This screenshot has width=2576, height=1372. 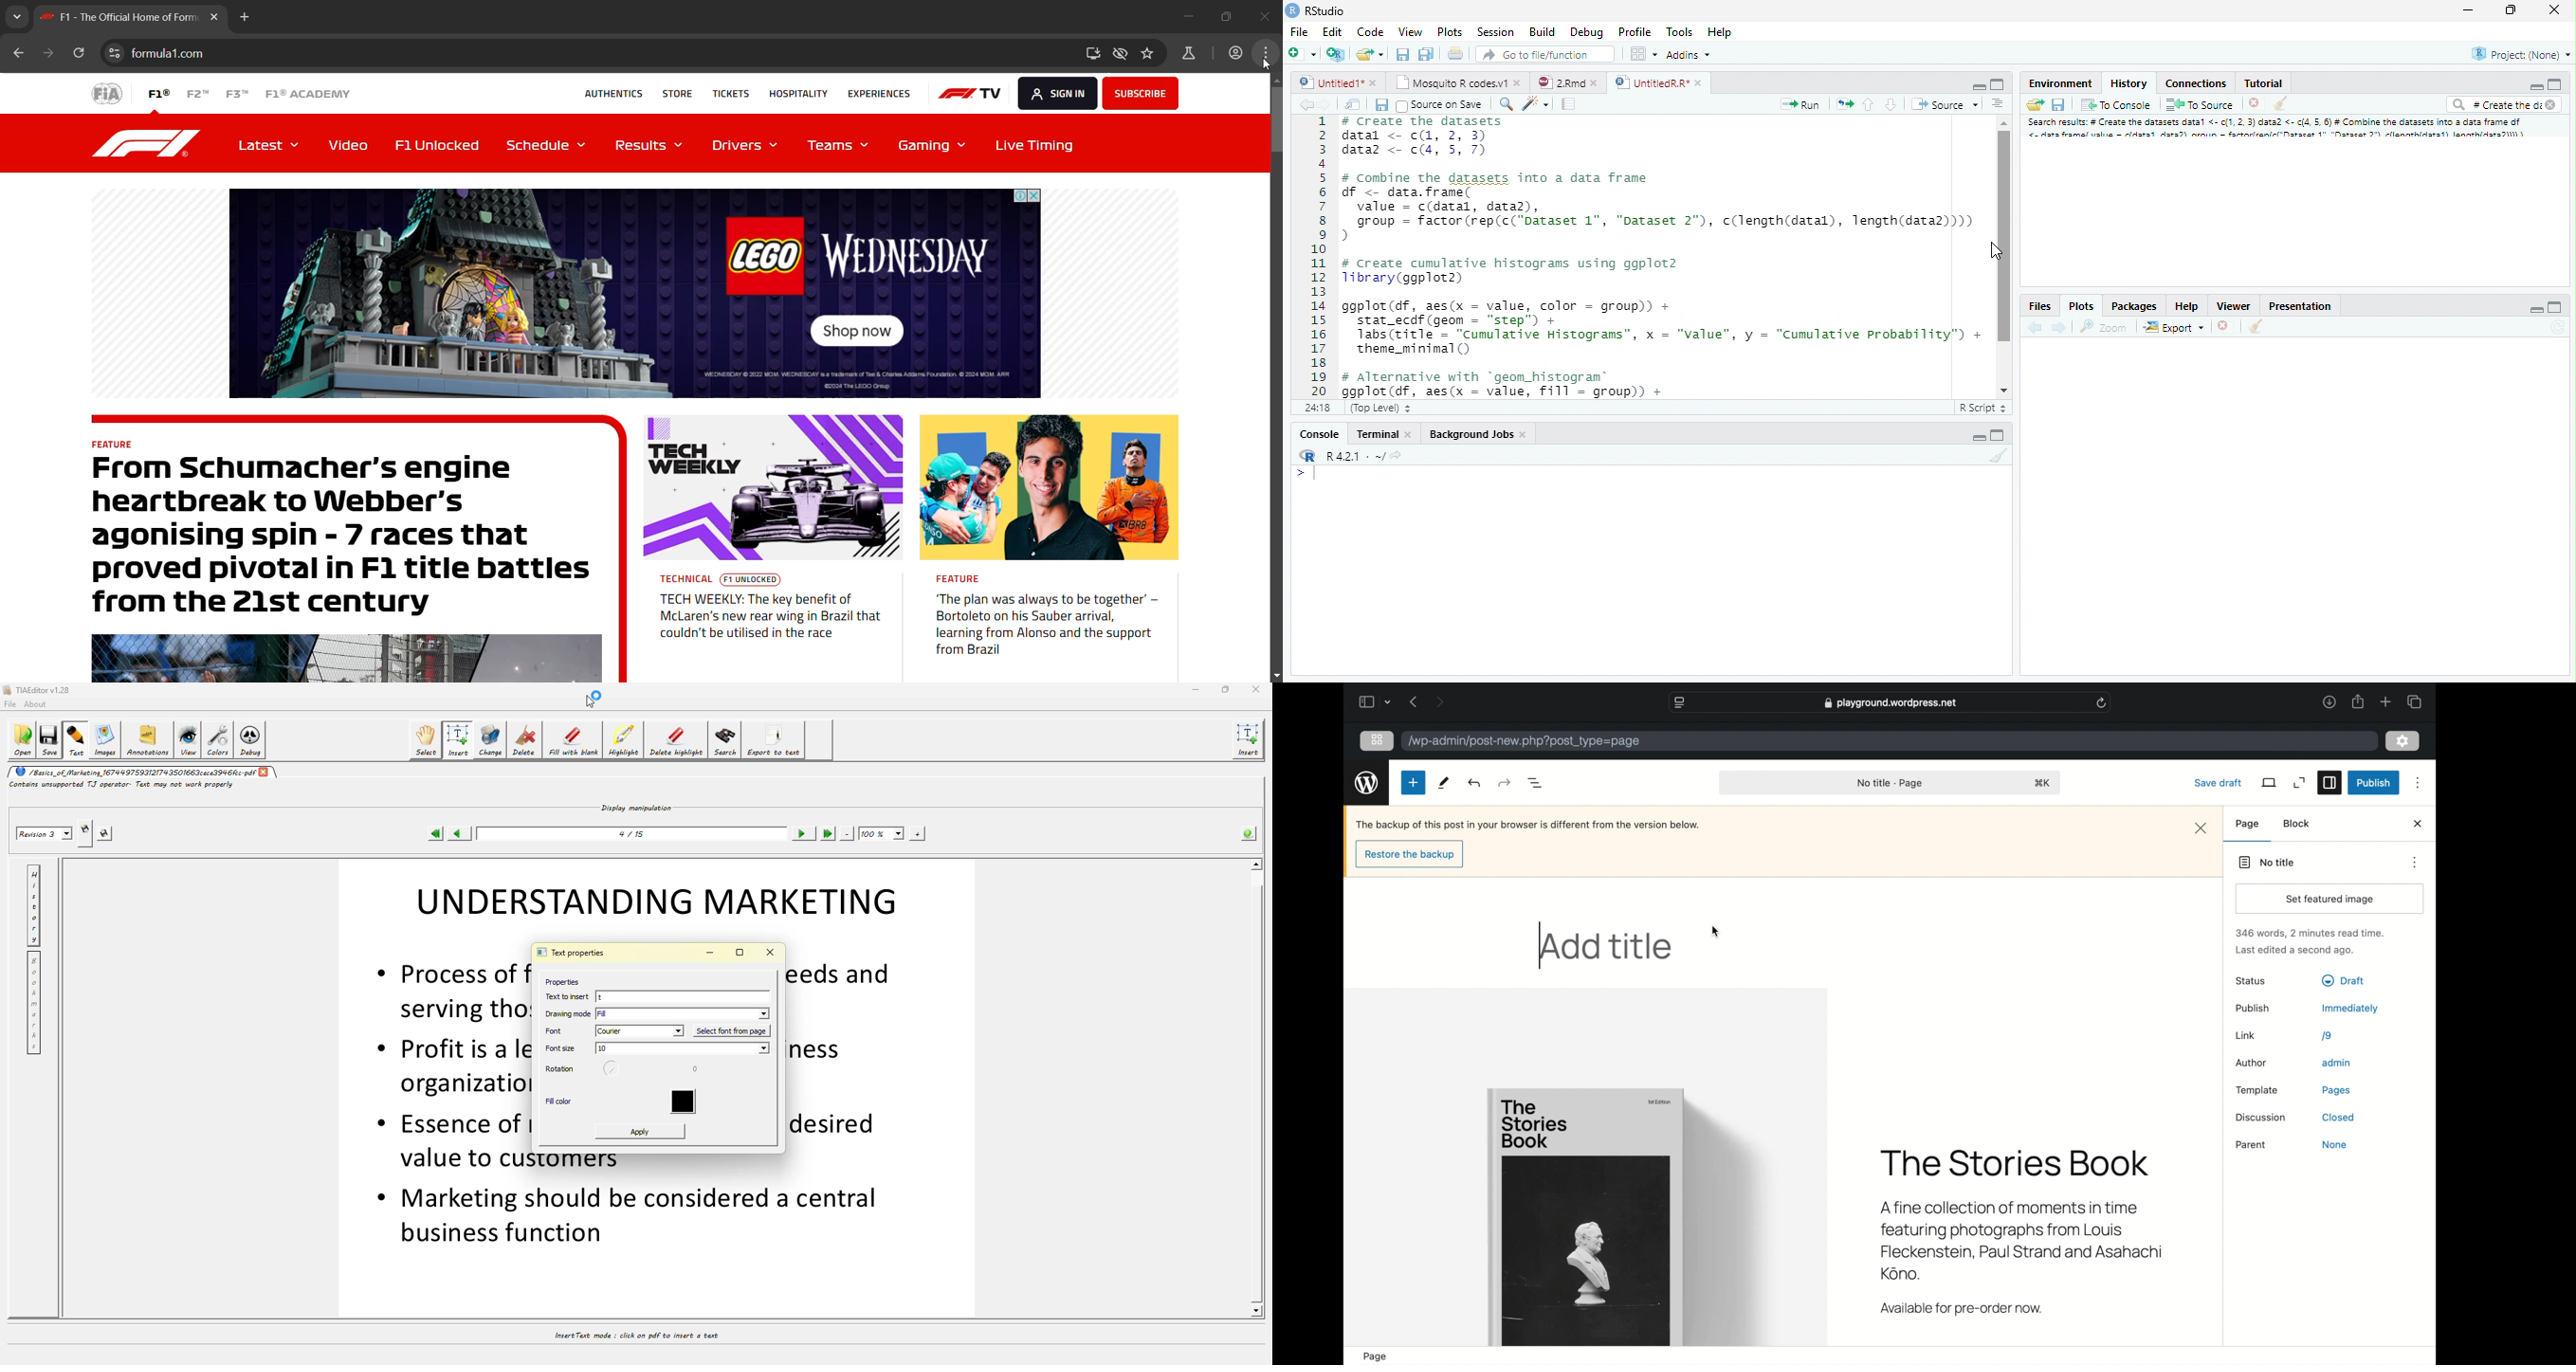 What do you see at coordinates (1439, 106) in the screenshot?
I see `Source on Save` at bounding box center [1439, 106].